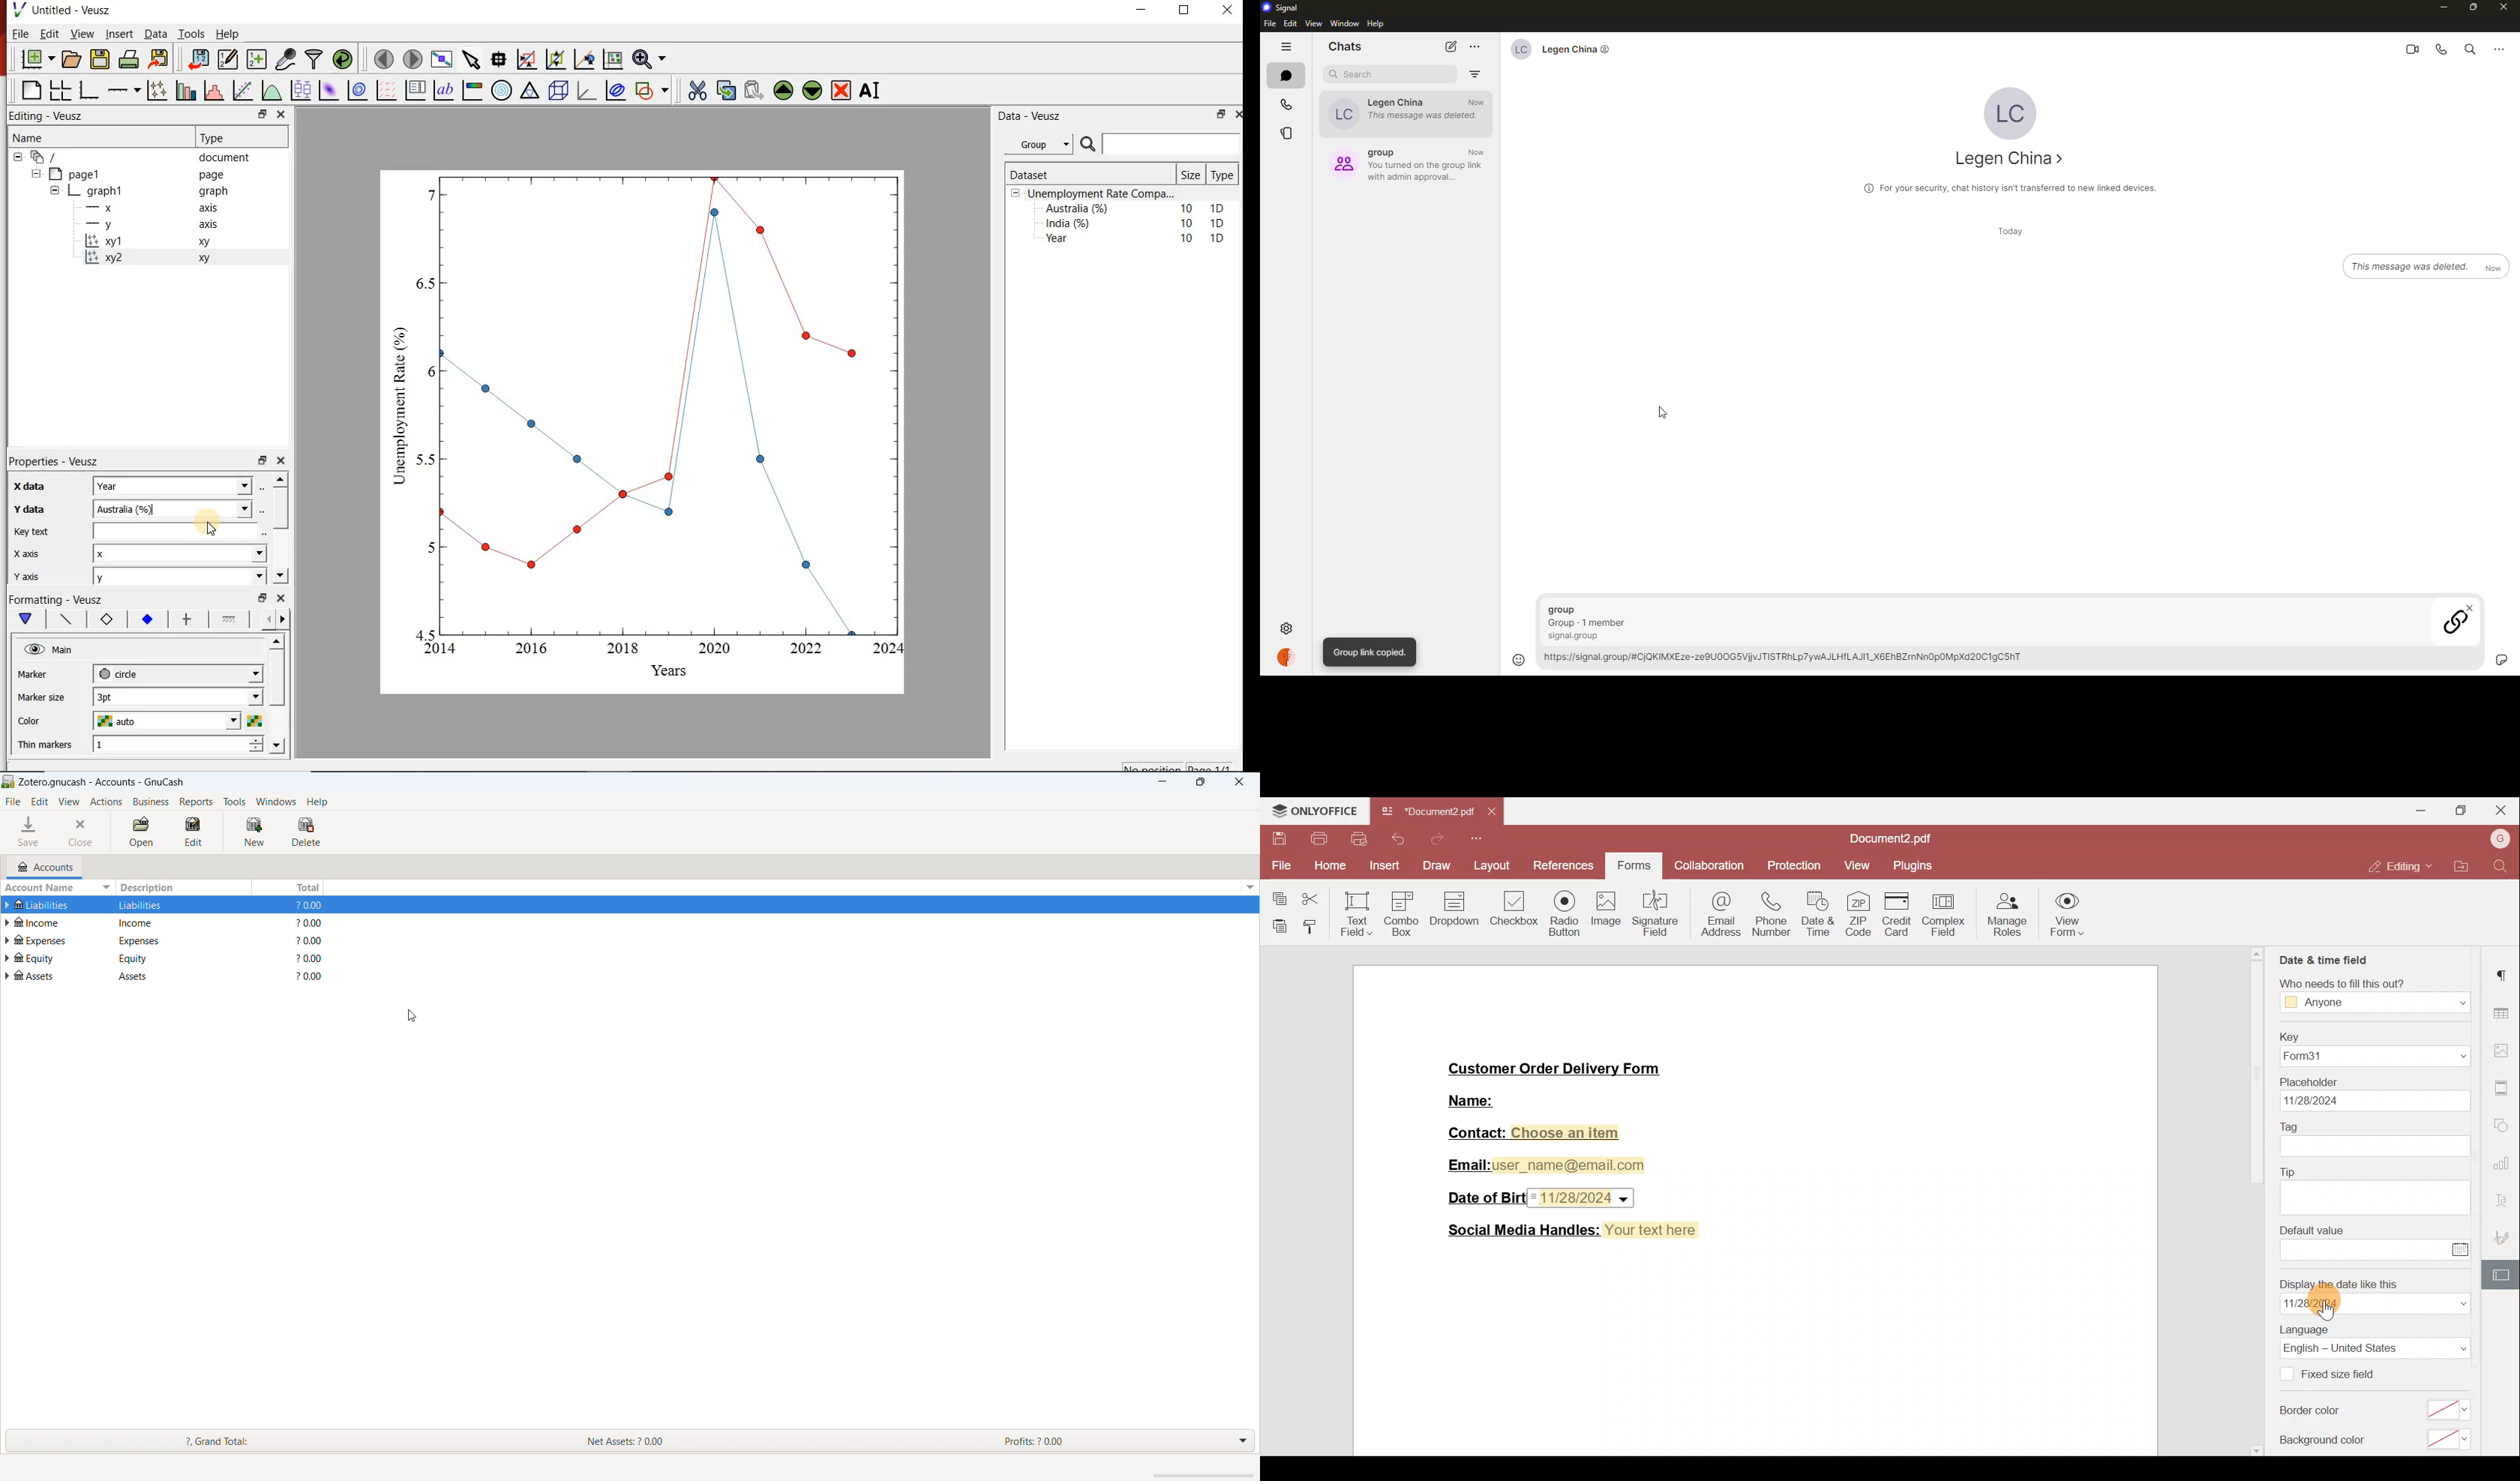  Describe the element at coordinates (2322, 1439) in the screenshot. I see `Background color` at that location.